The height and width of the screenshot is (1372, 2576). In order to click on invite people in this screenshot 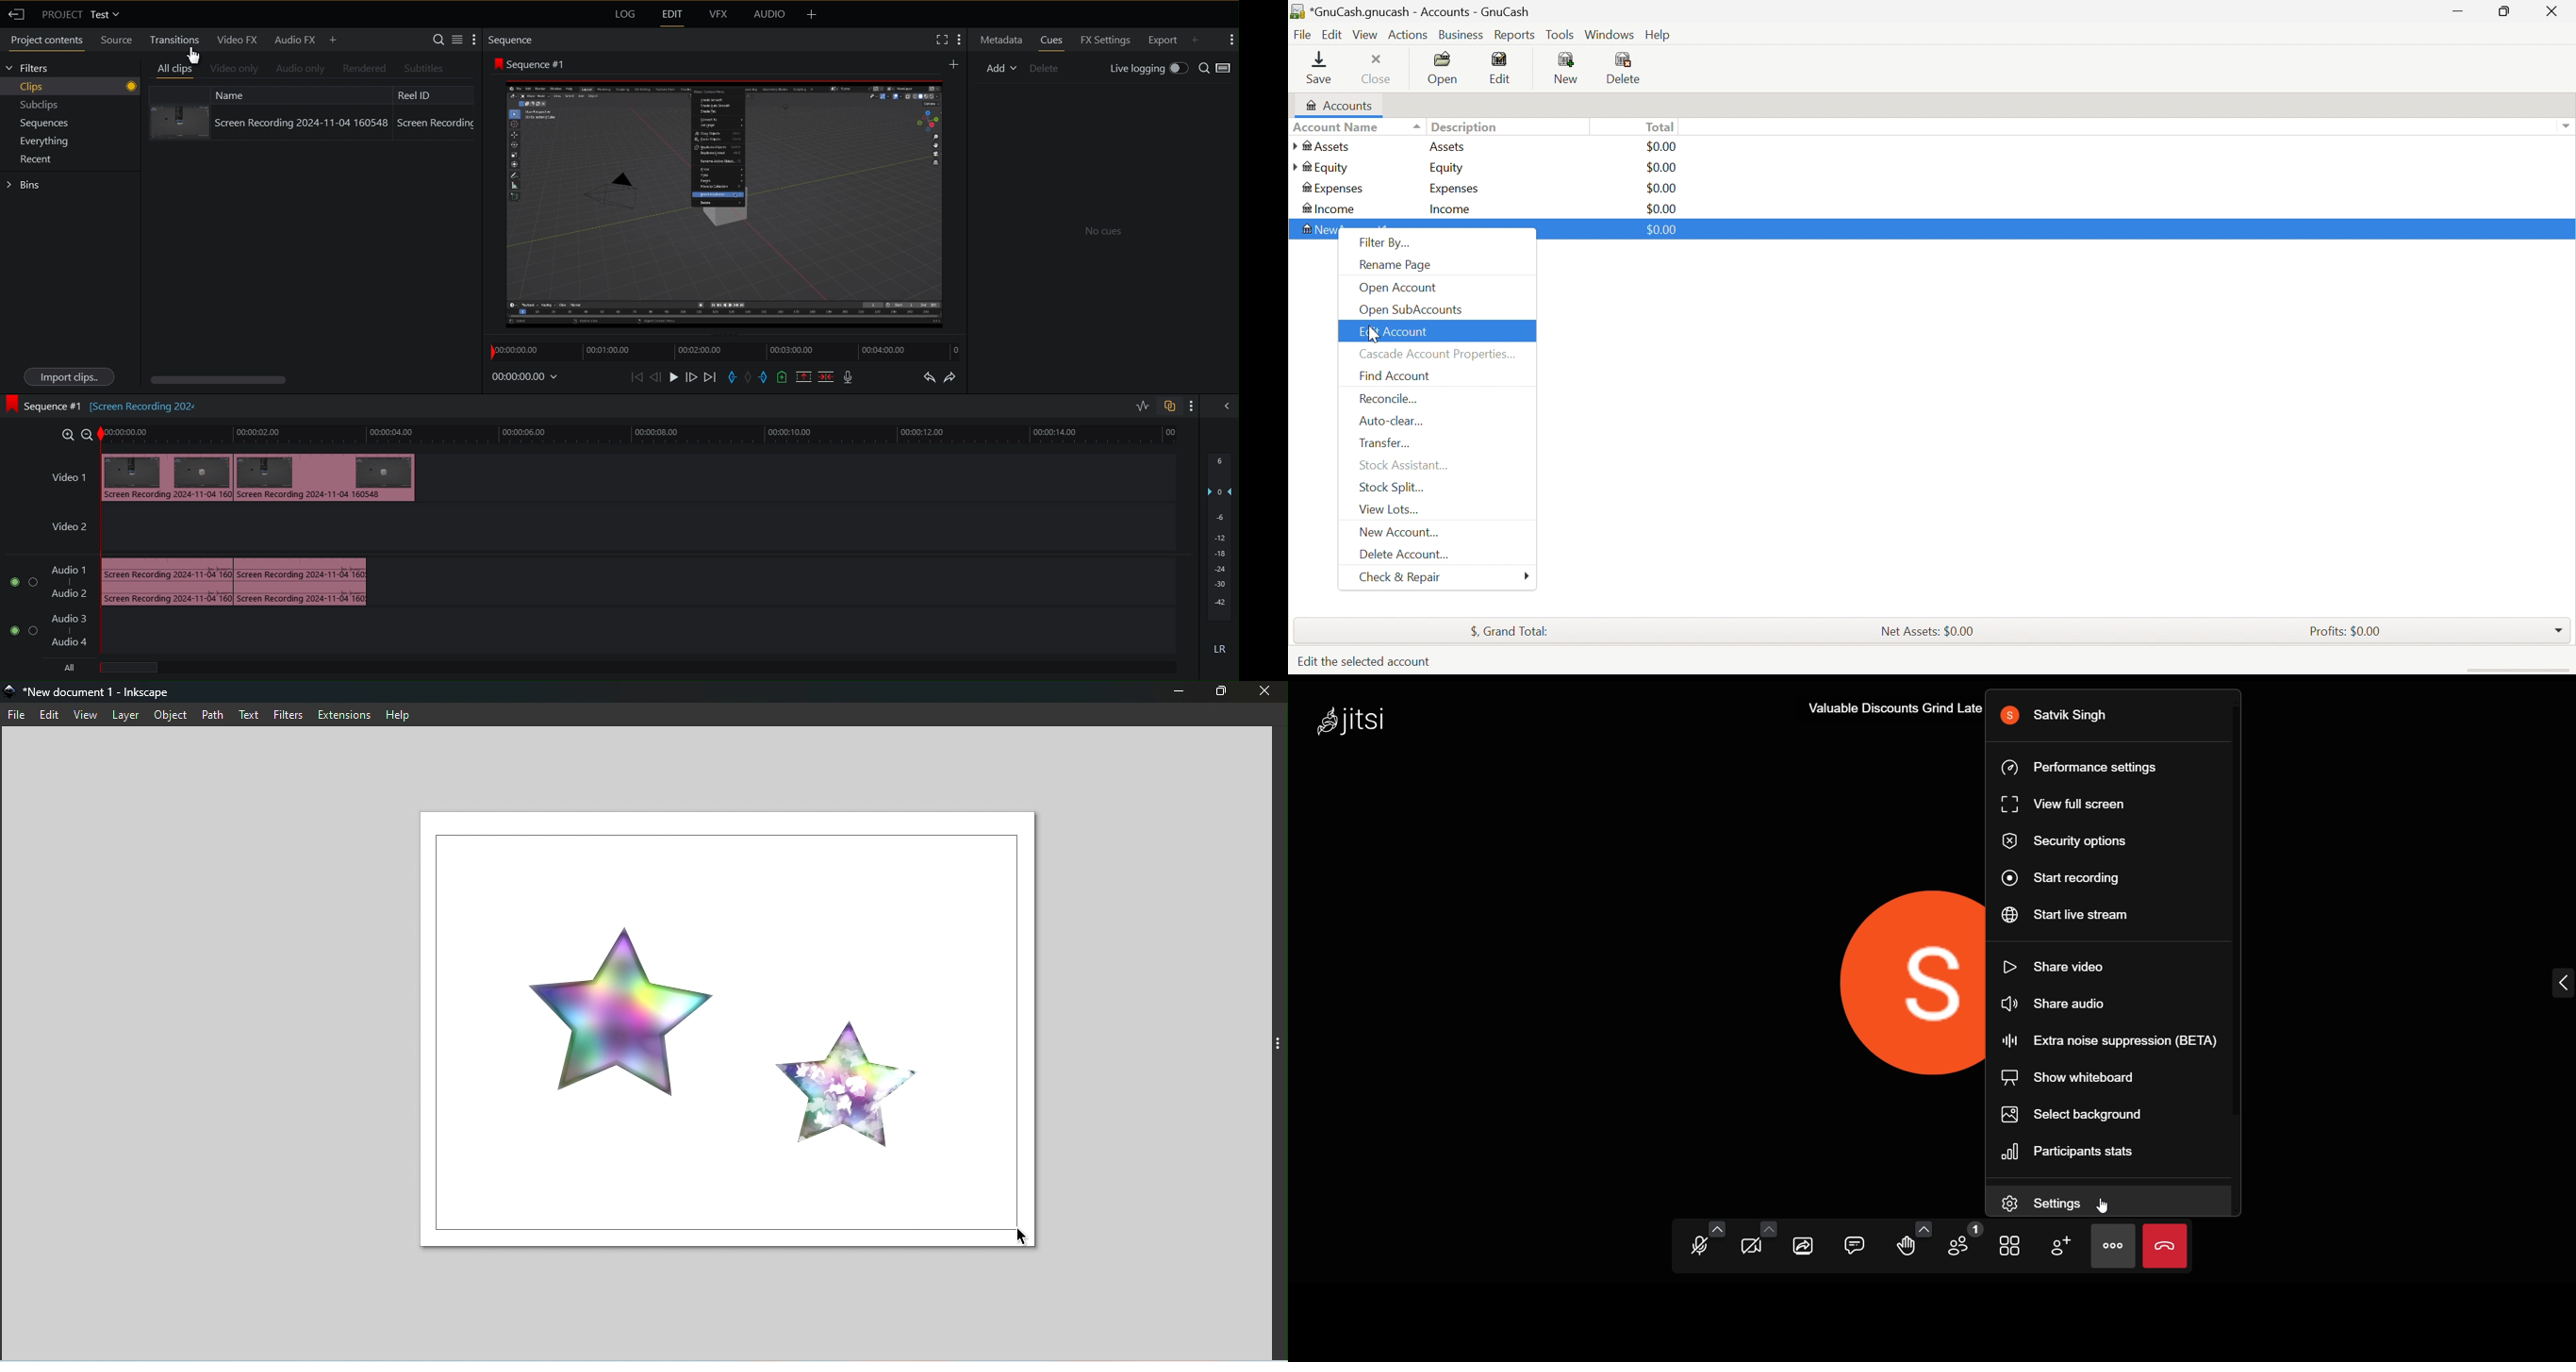, I will do `click(2063, 1249)`.